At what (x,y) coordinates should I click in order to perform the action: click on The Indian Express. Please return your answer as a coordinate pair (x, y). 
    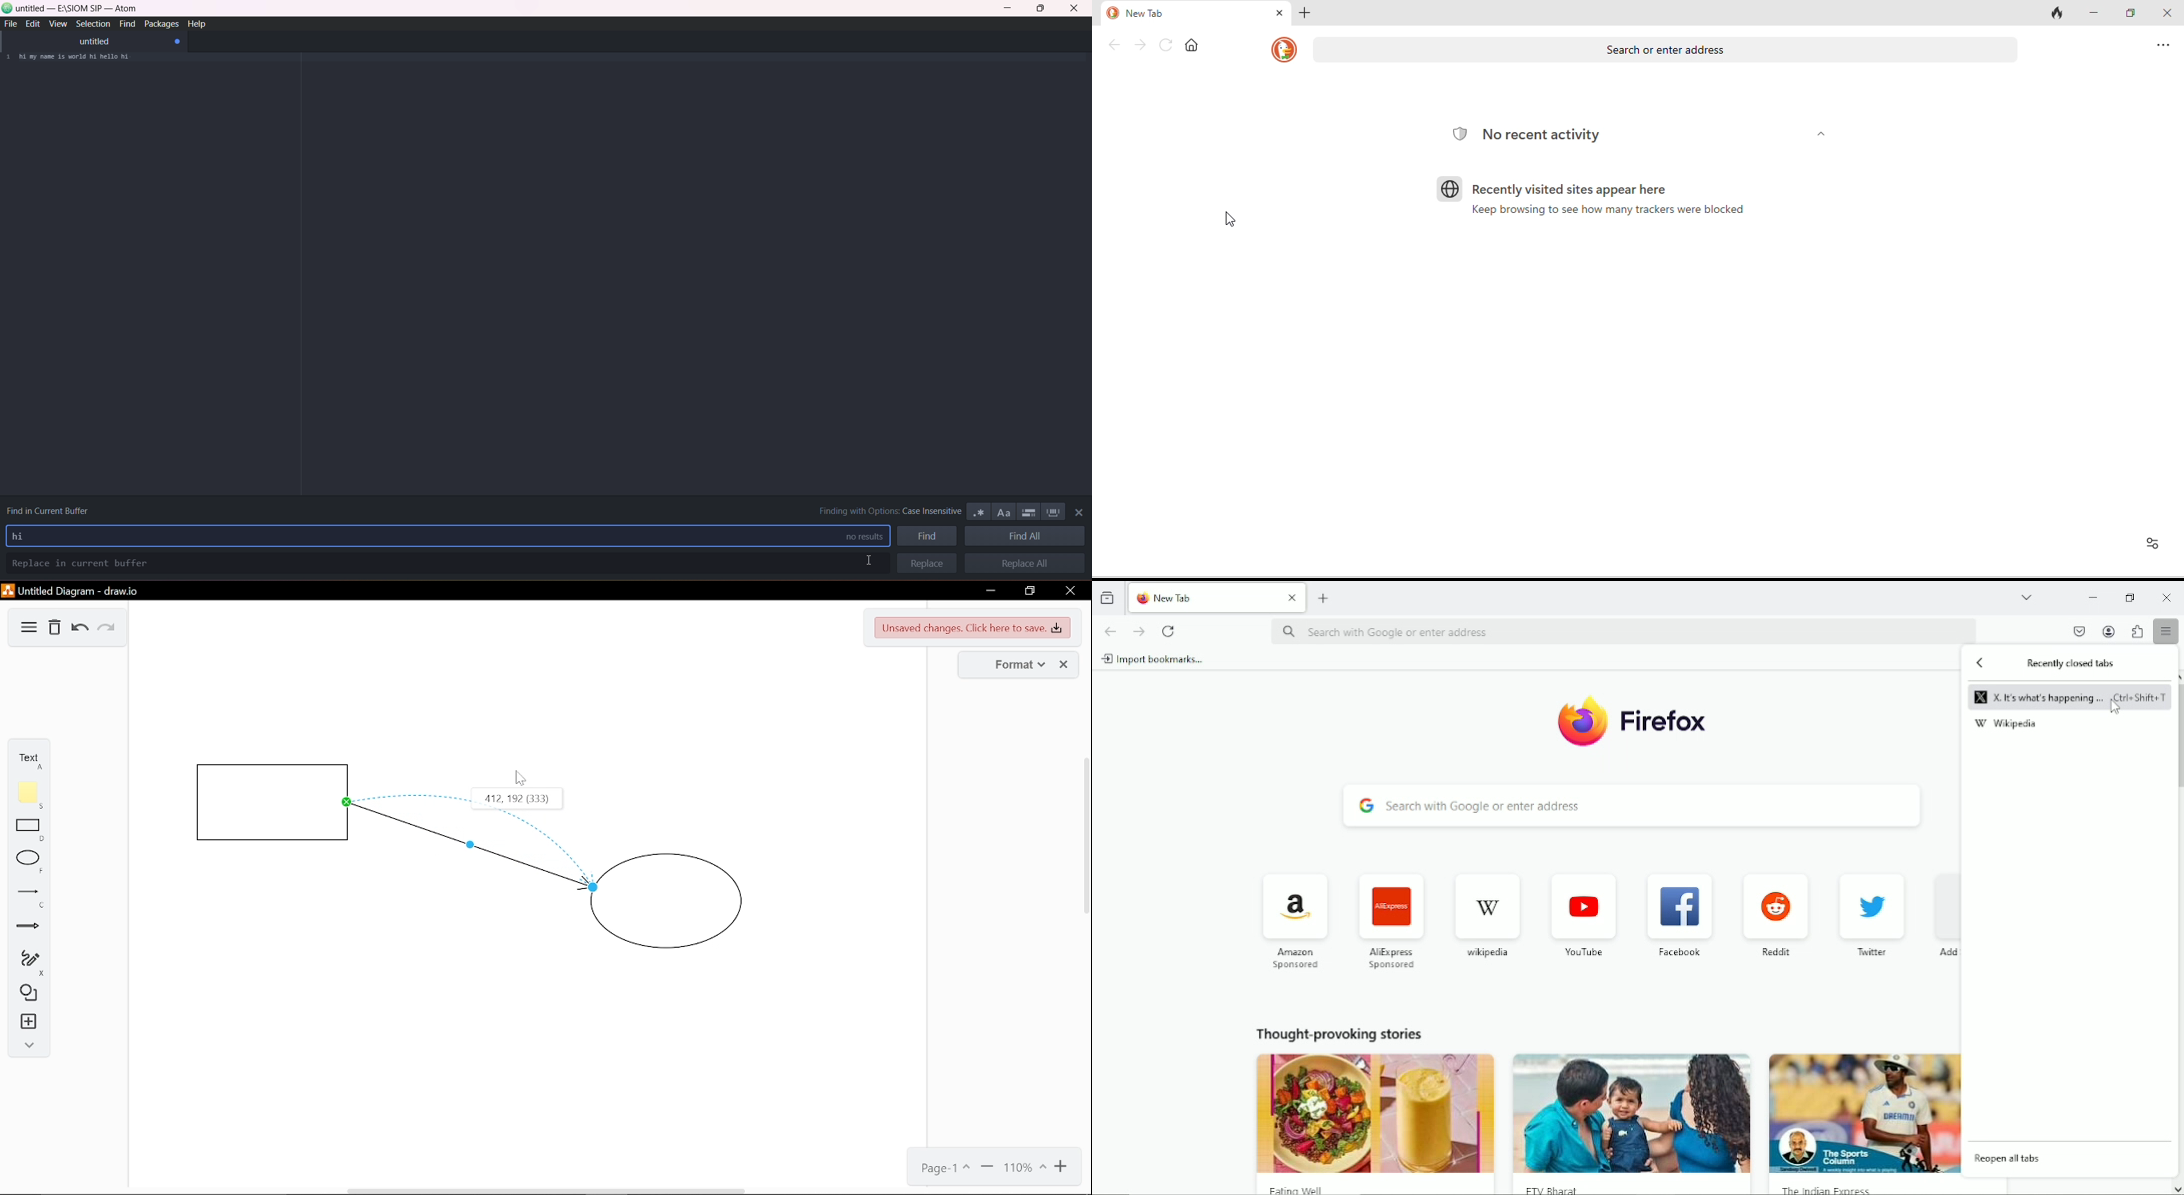
    Looking at the image, I should click on (1863, 1186).